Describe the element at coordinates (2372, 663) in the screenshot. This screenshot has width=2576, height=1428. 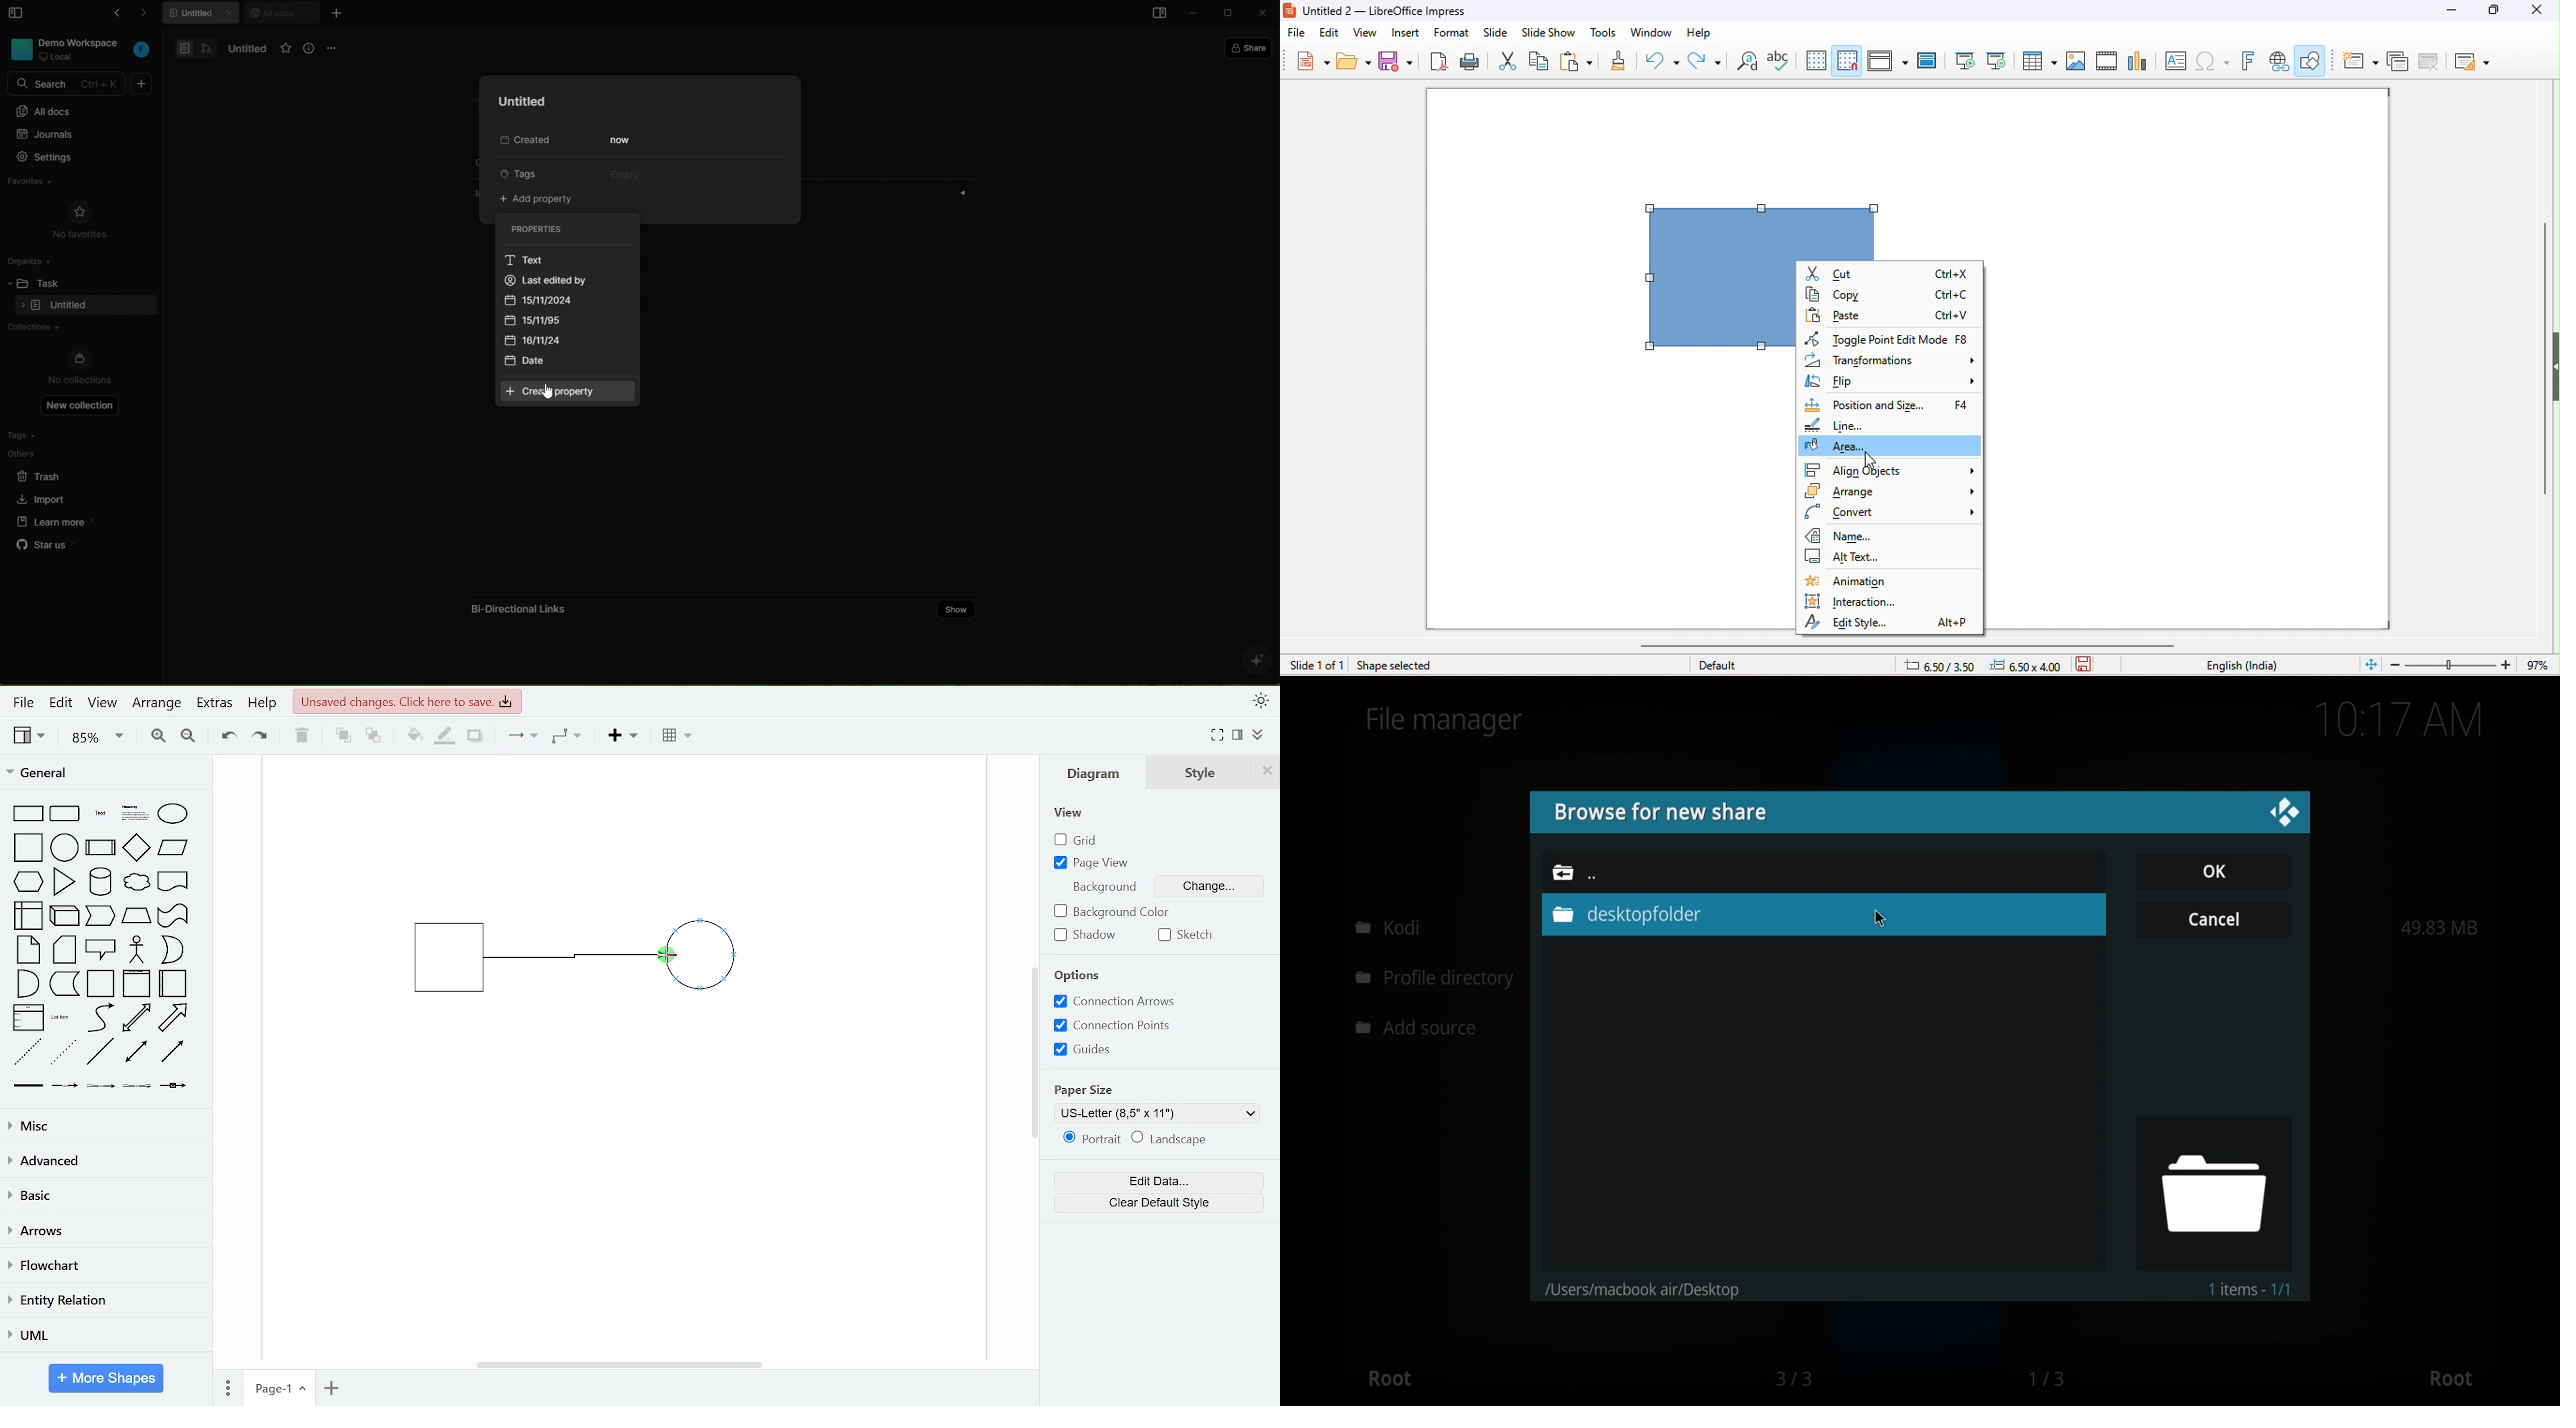
I see `fit slide to current window` at that location.